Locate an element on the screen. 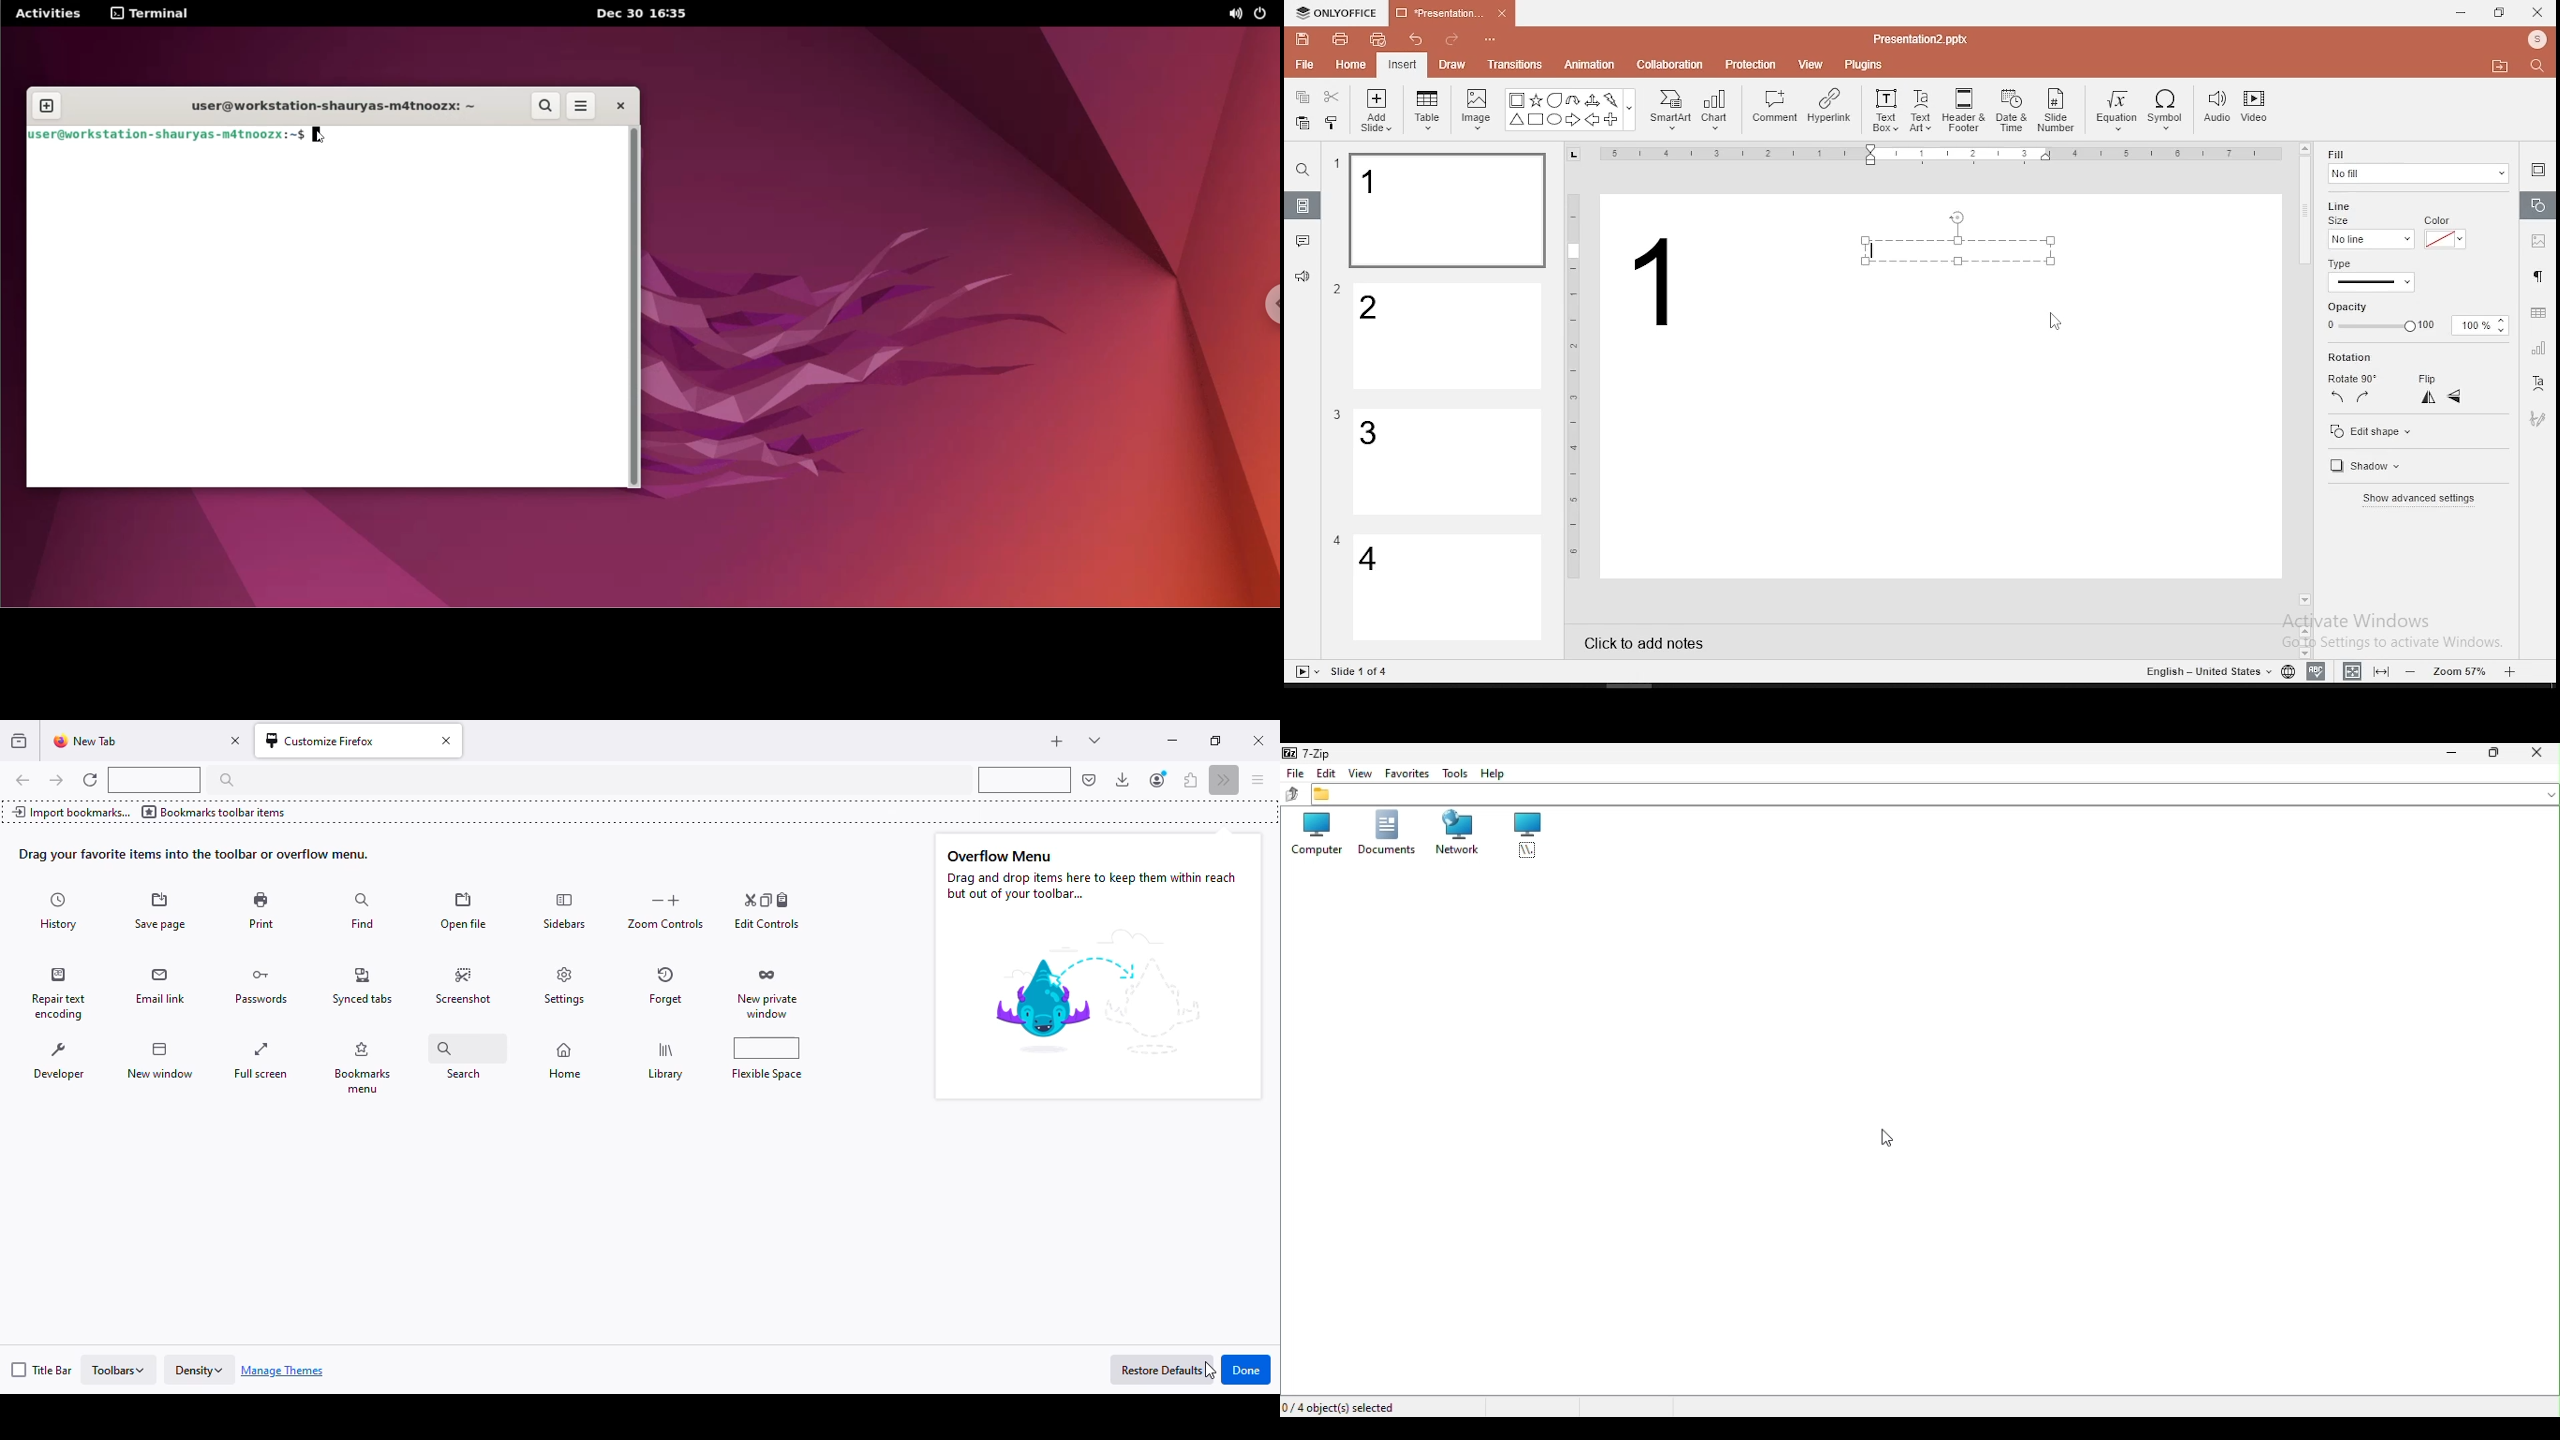 This screenshot has height=1456, width=2576. line color is located at coordinates (2443, 238).